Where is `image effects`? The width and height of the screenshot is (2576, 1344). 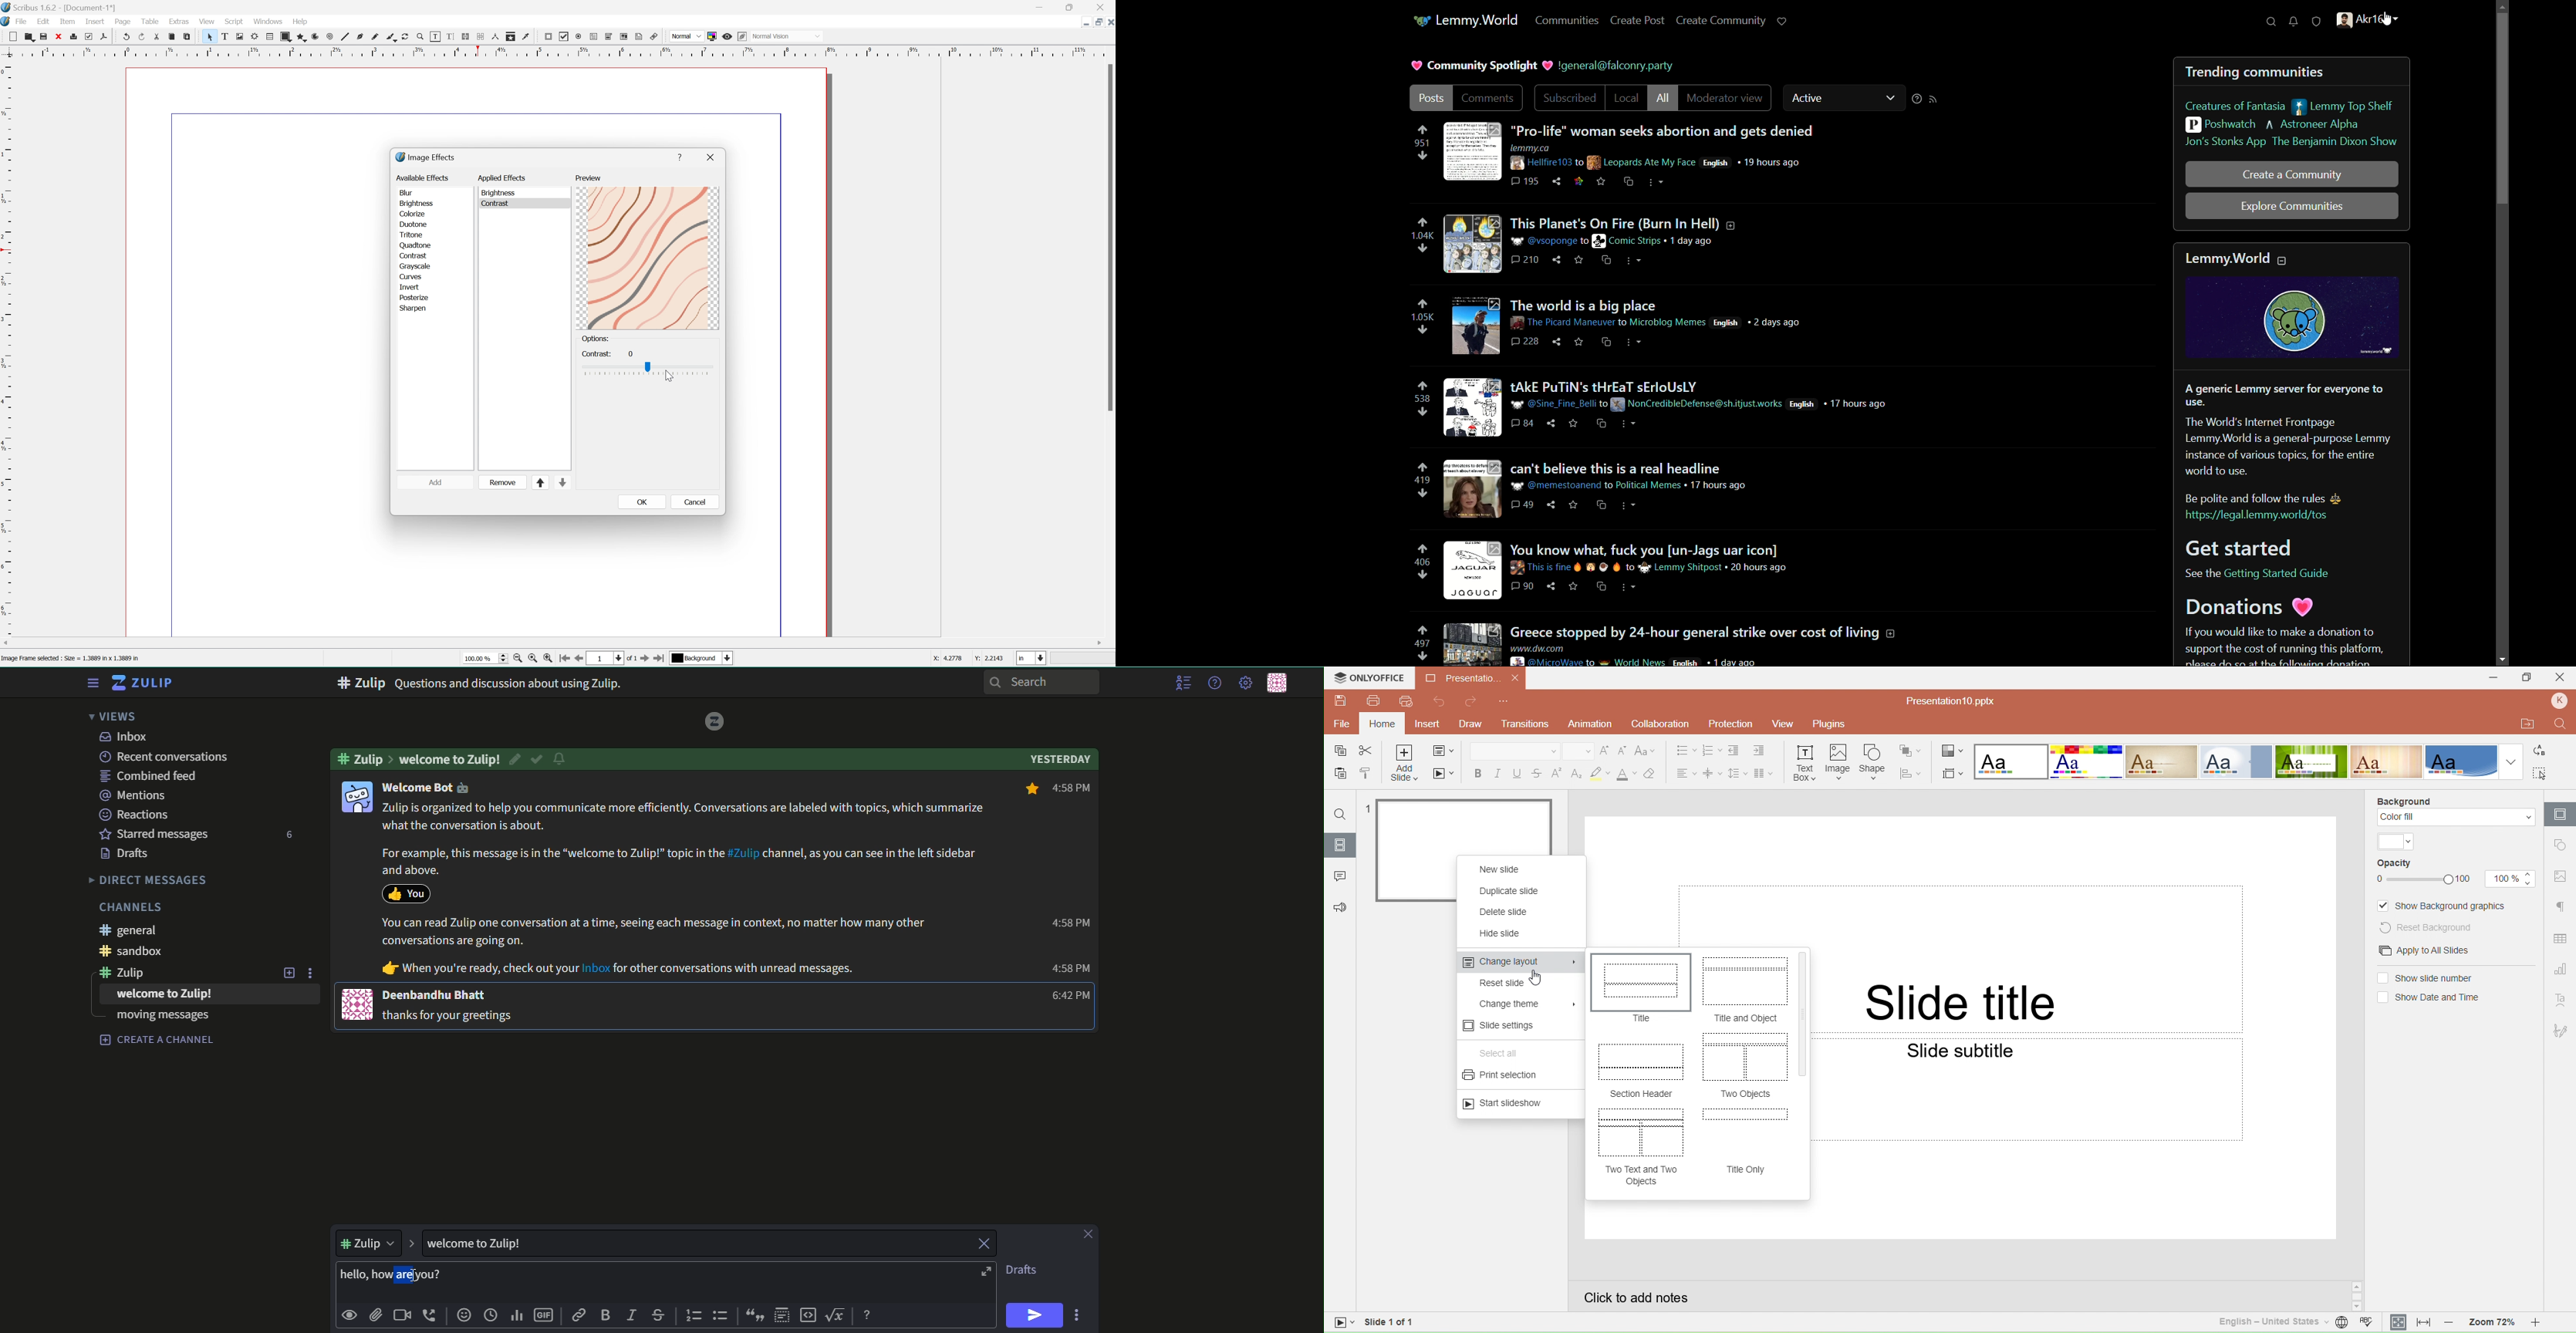
image effects is located at coordinates (426, 157).